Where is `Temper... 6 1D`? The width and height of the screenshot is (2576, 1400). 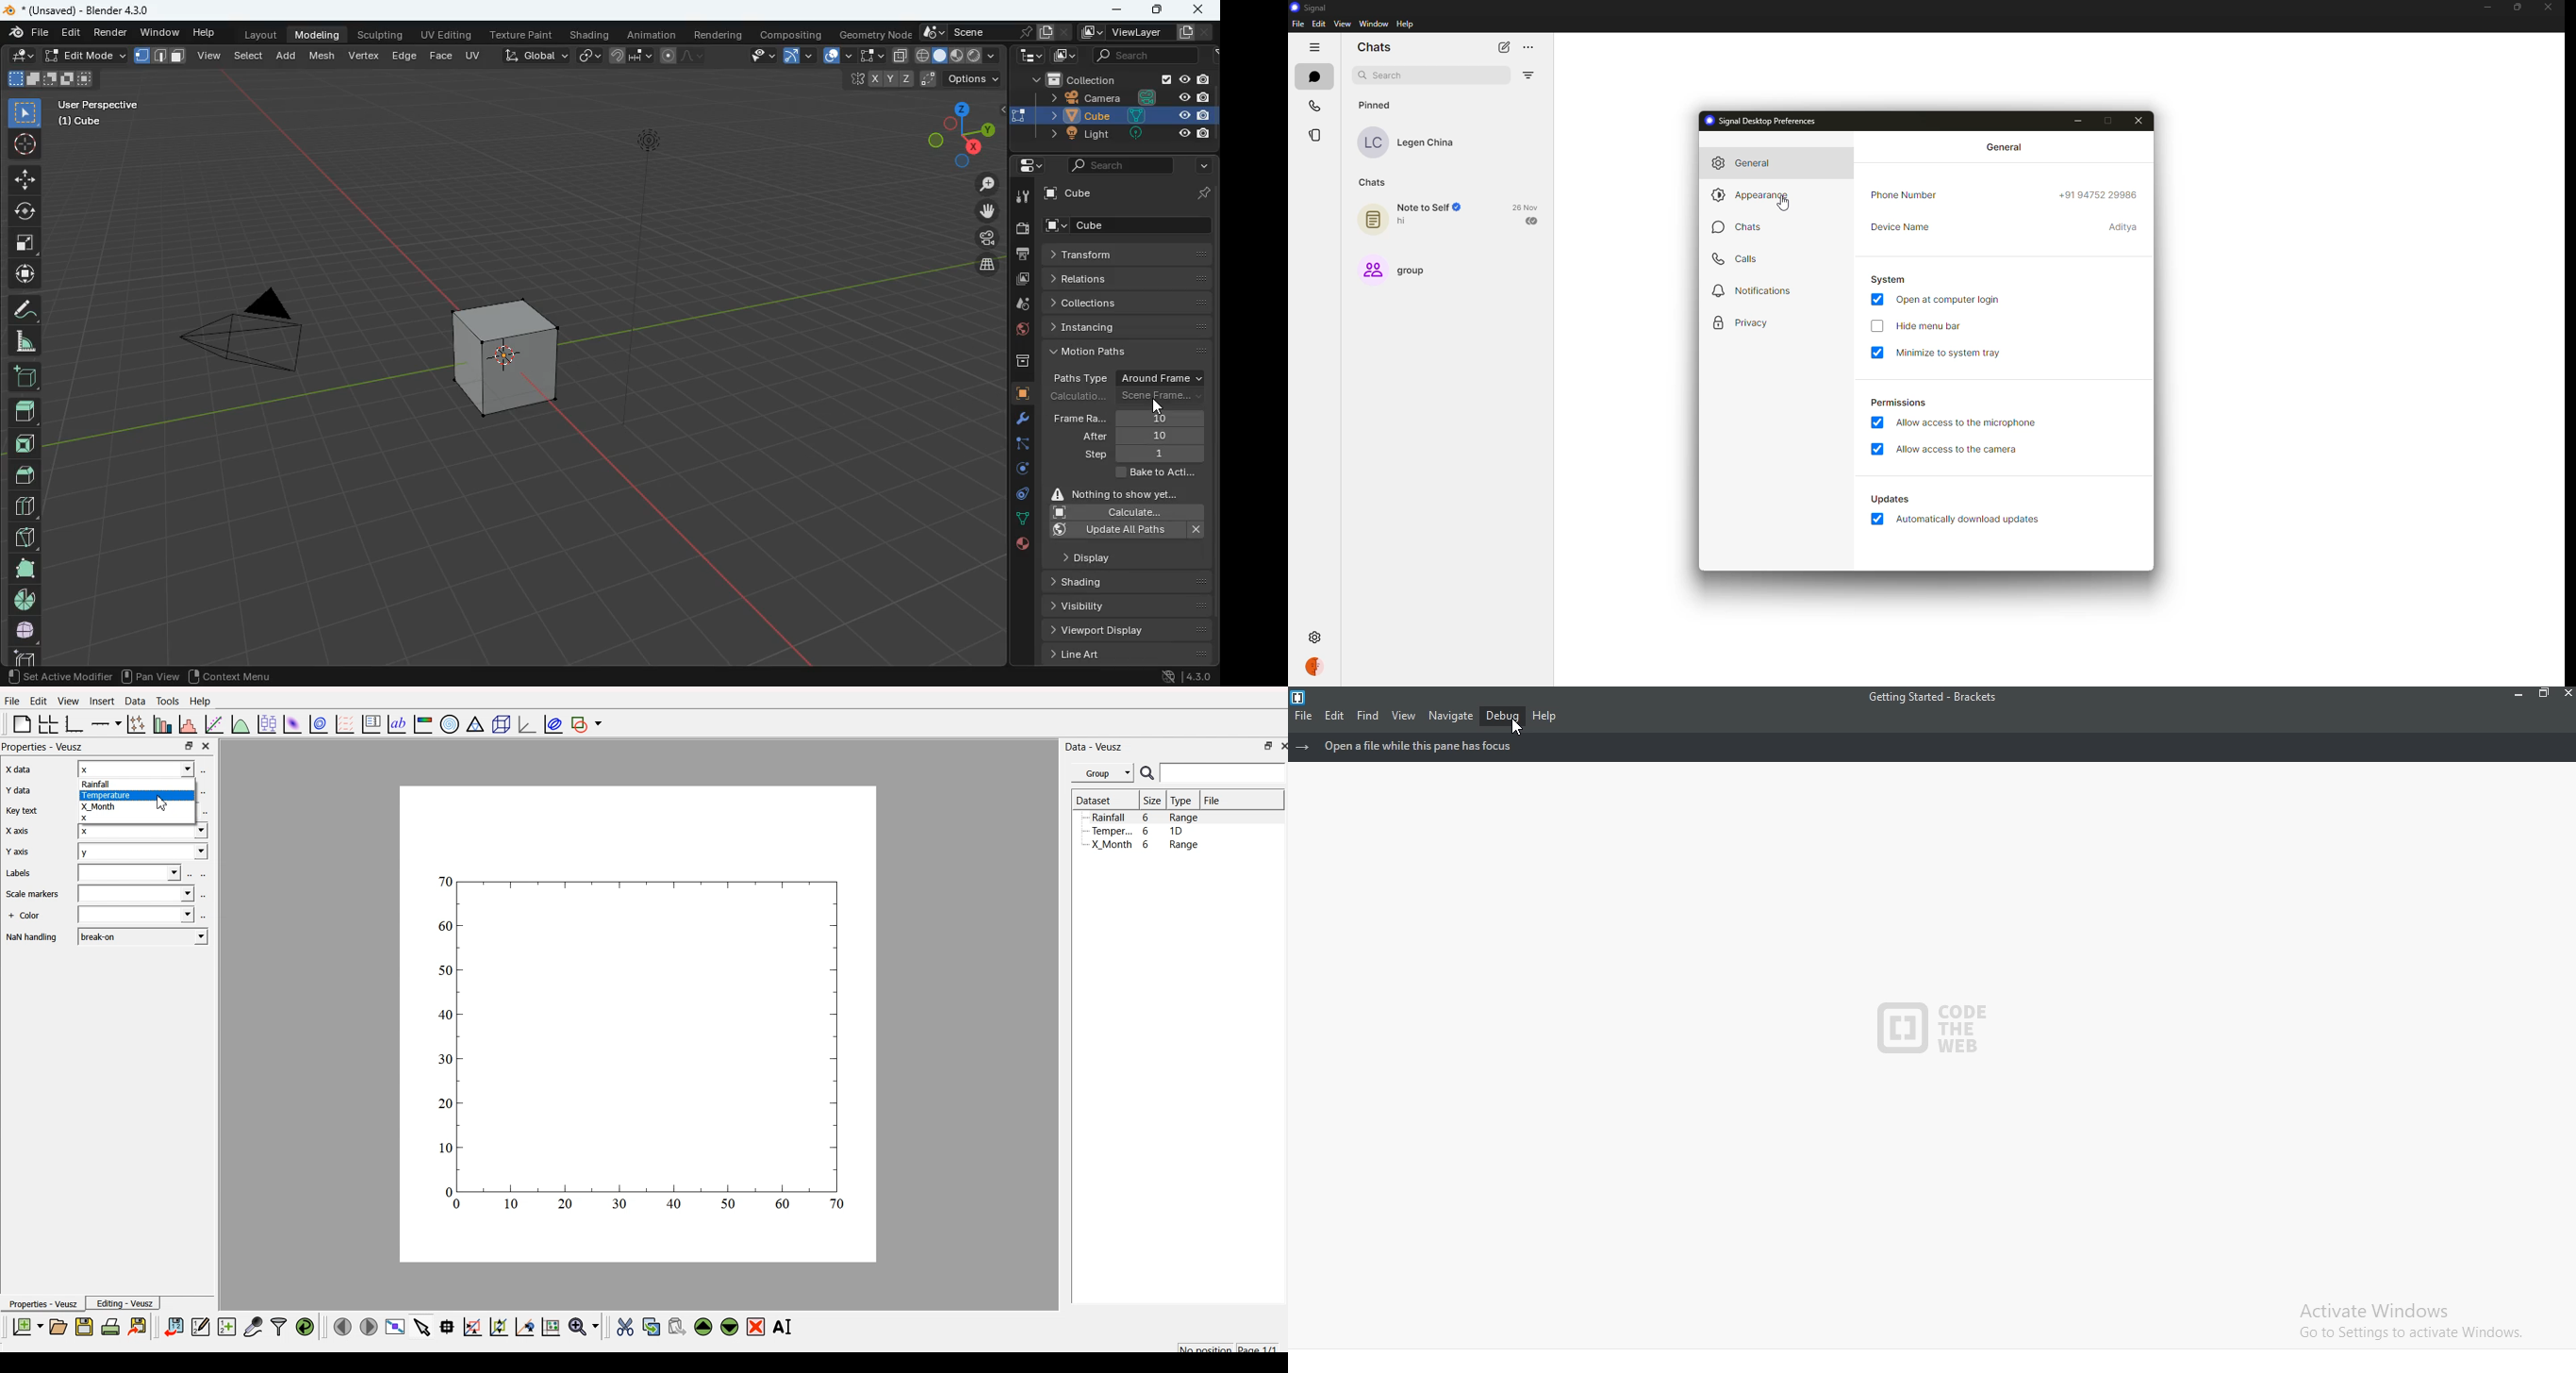 Temper... 6 1D is located at coordinates (1137, 831).